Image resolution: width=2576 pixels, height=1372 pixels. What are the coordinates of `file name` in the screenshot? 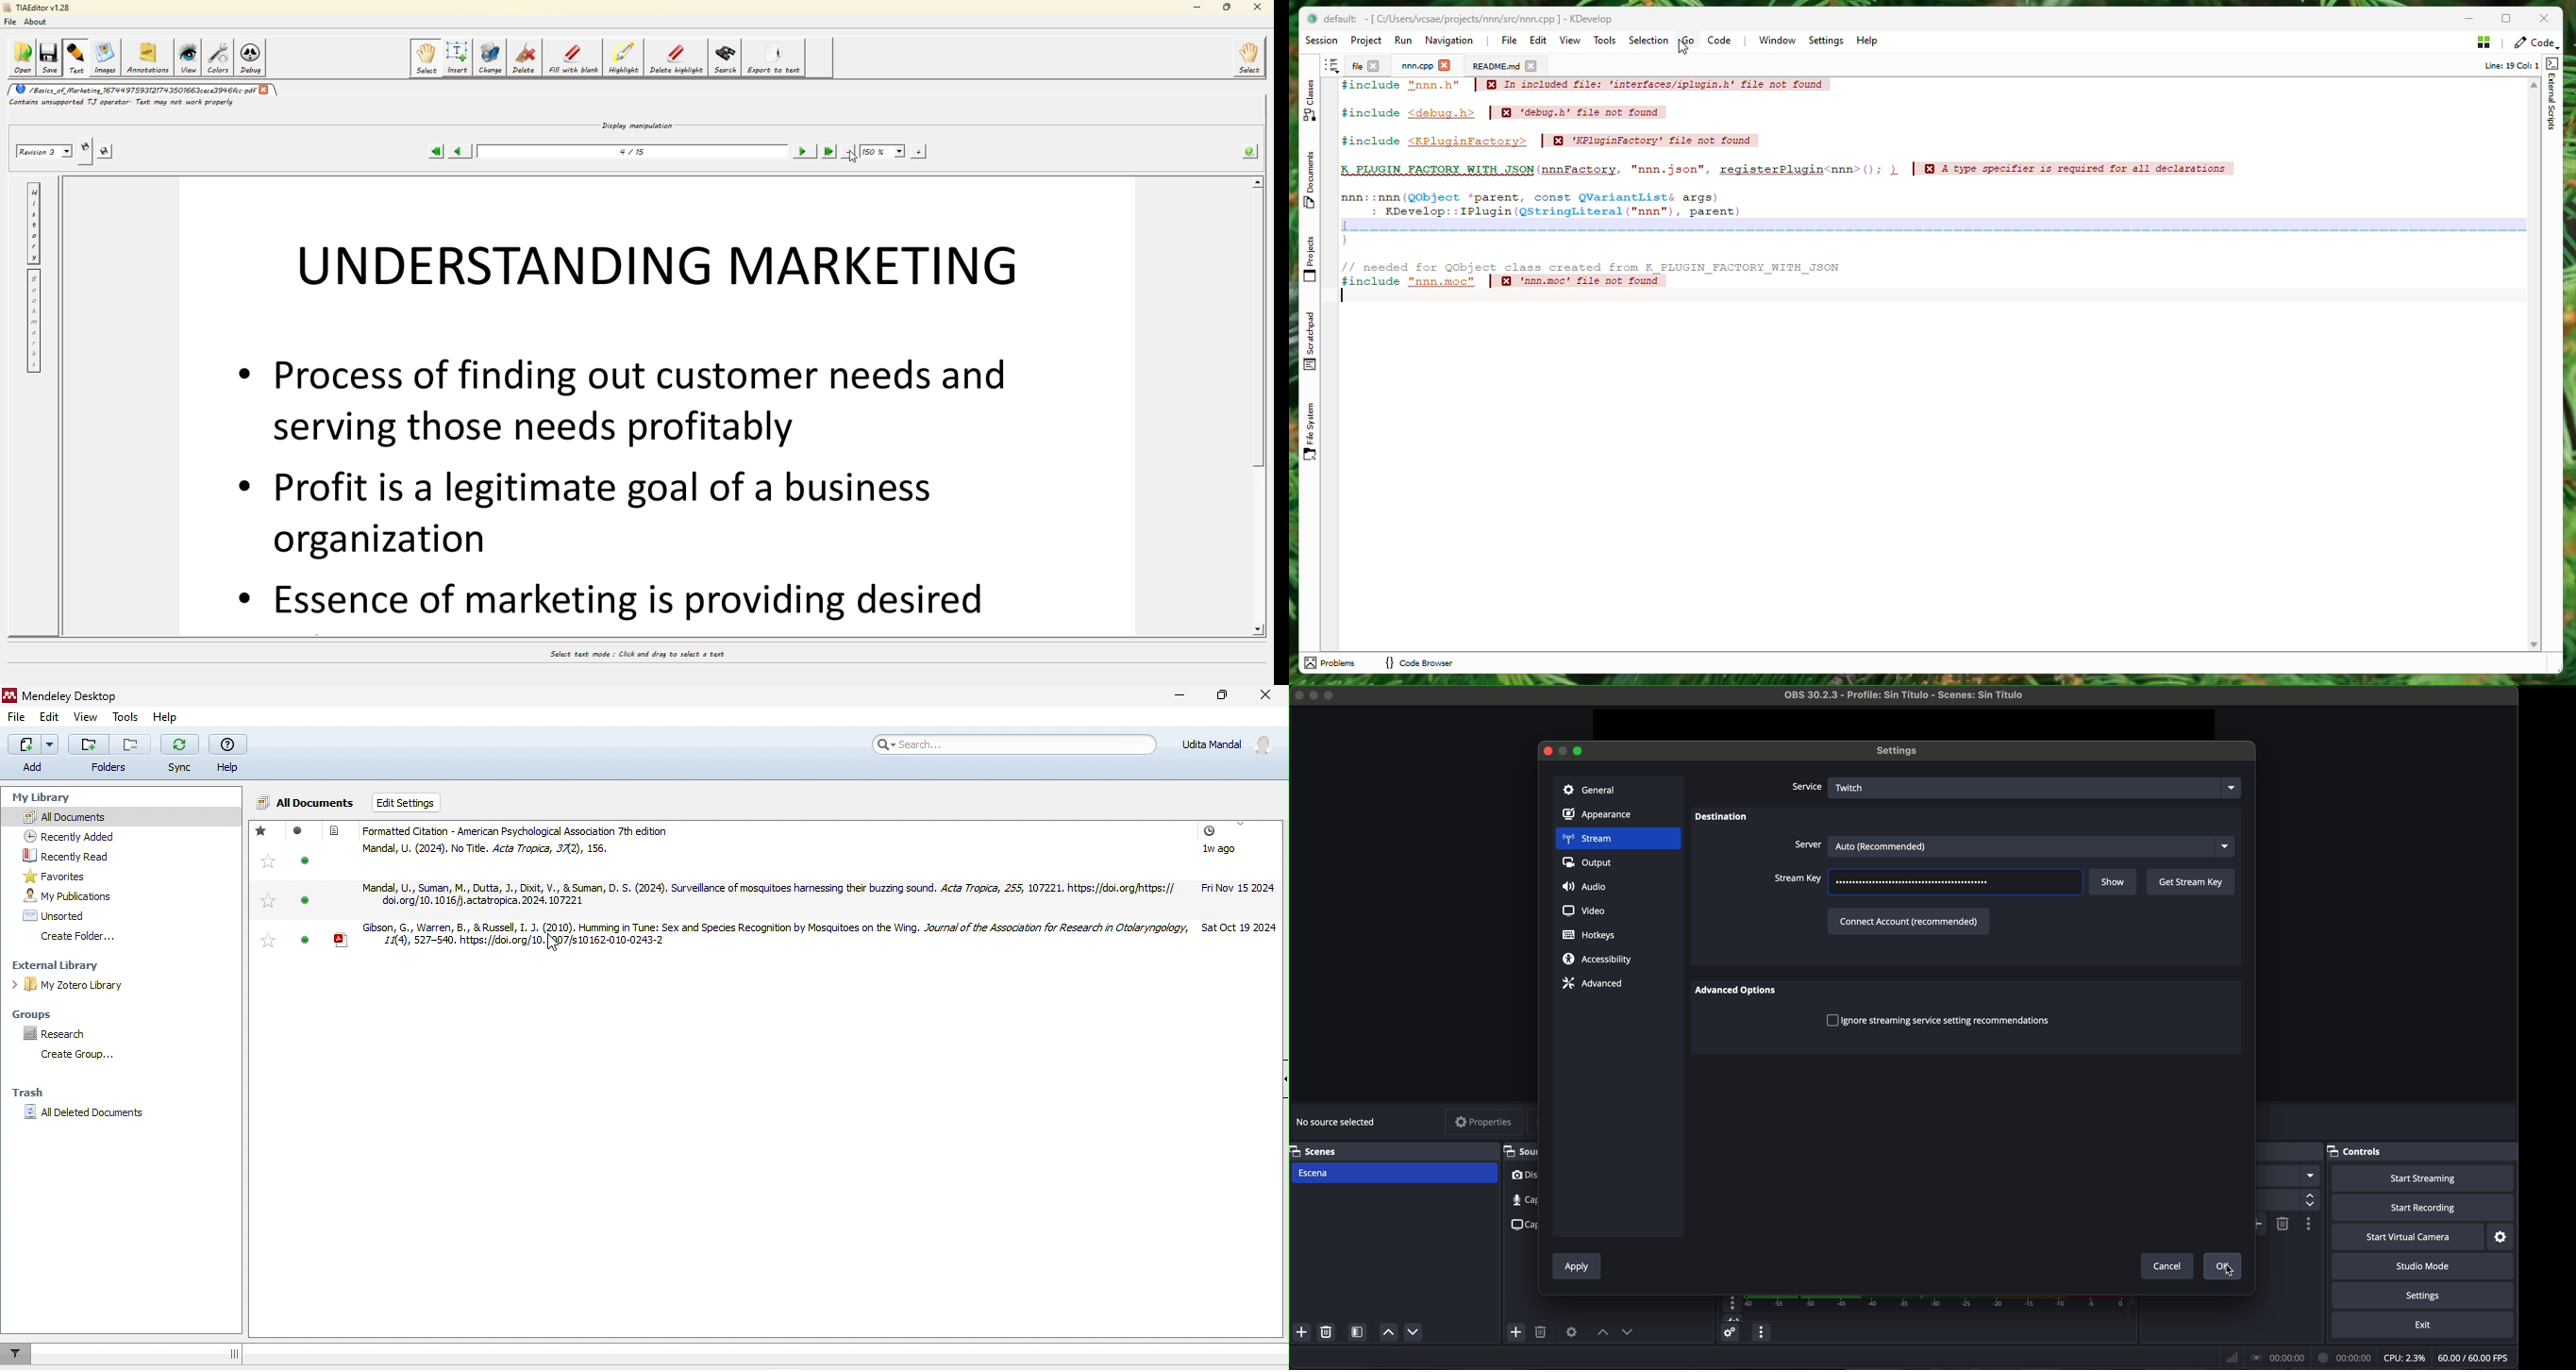 It's located at (1895, 697).